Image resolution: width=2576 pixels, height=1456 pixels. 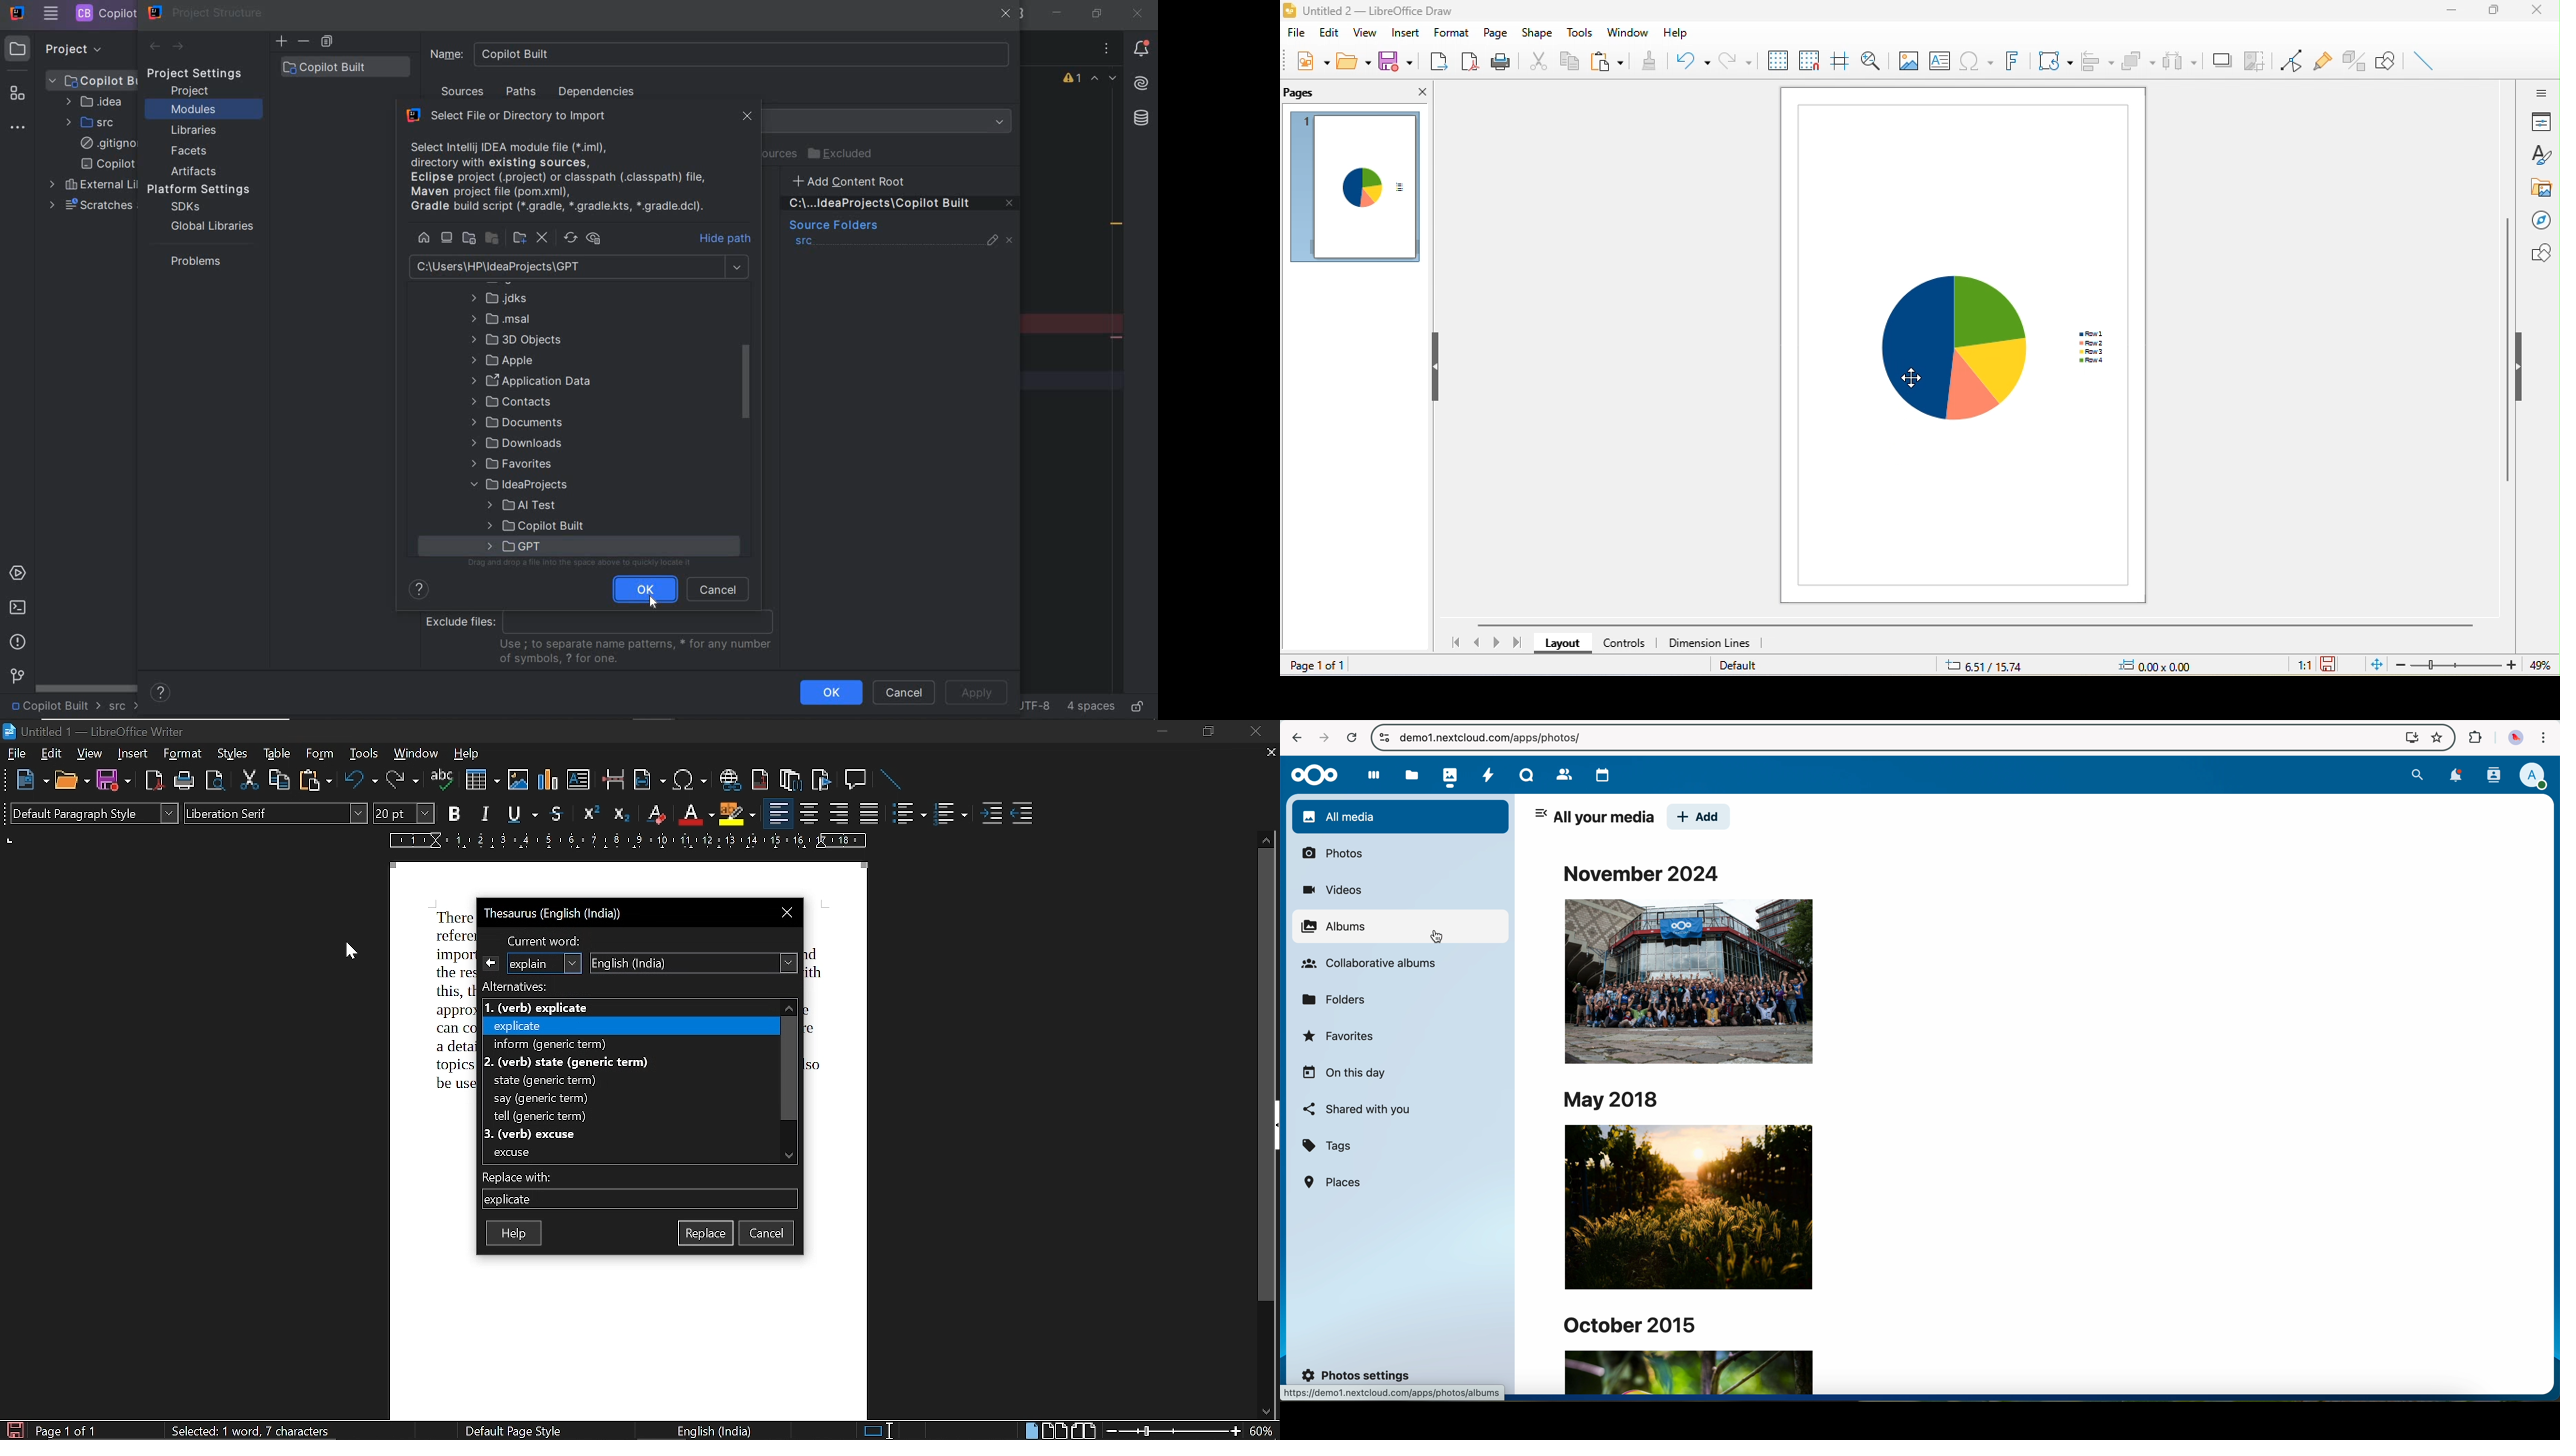 I want to click on undo, so click(x=1689, y=62).